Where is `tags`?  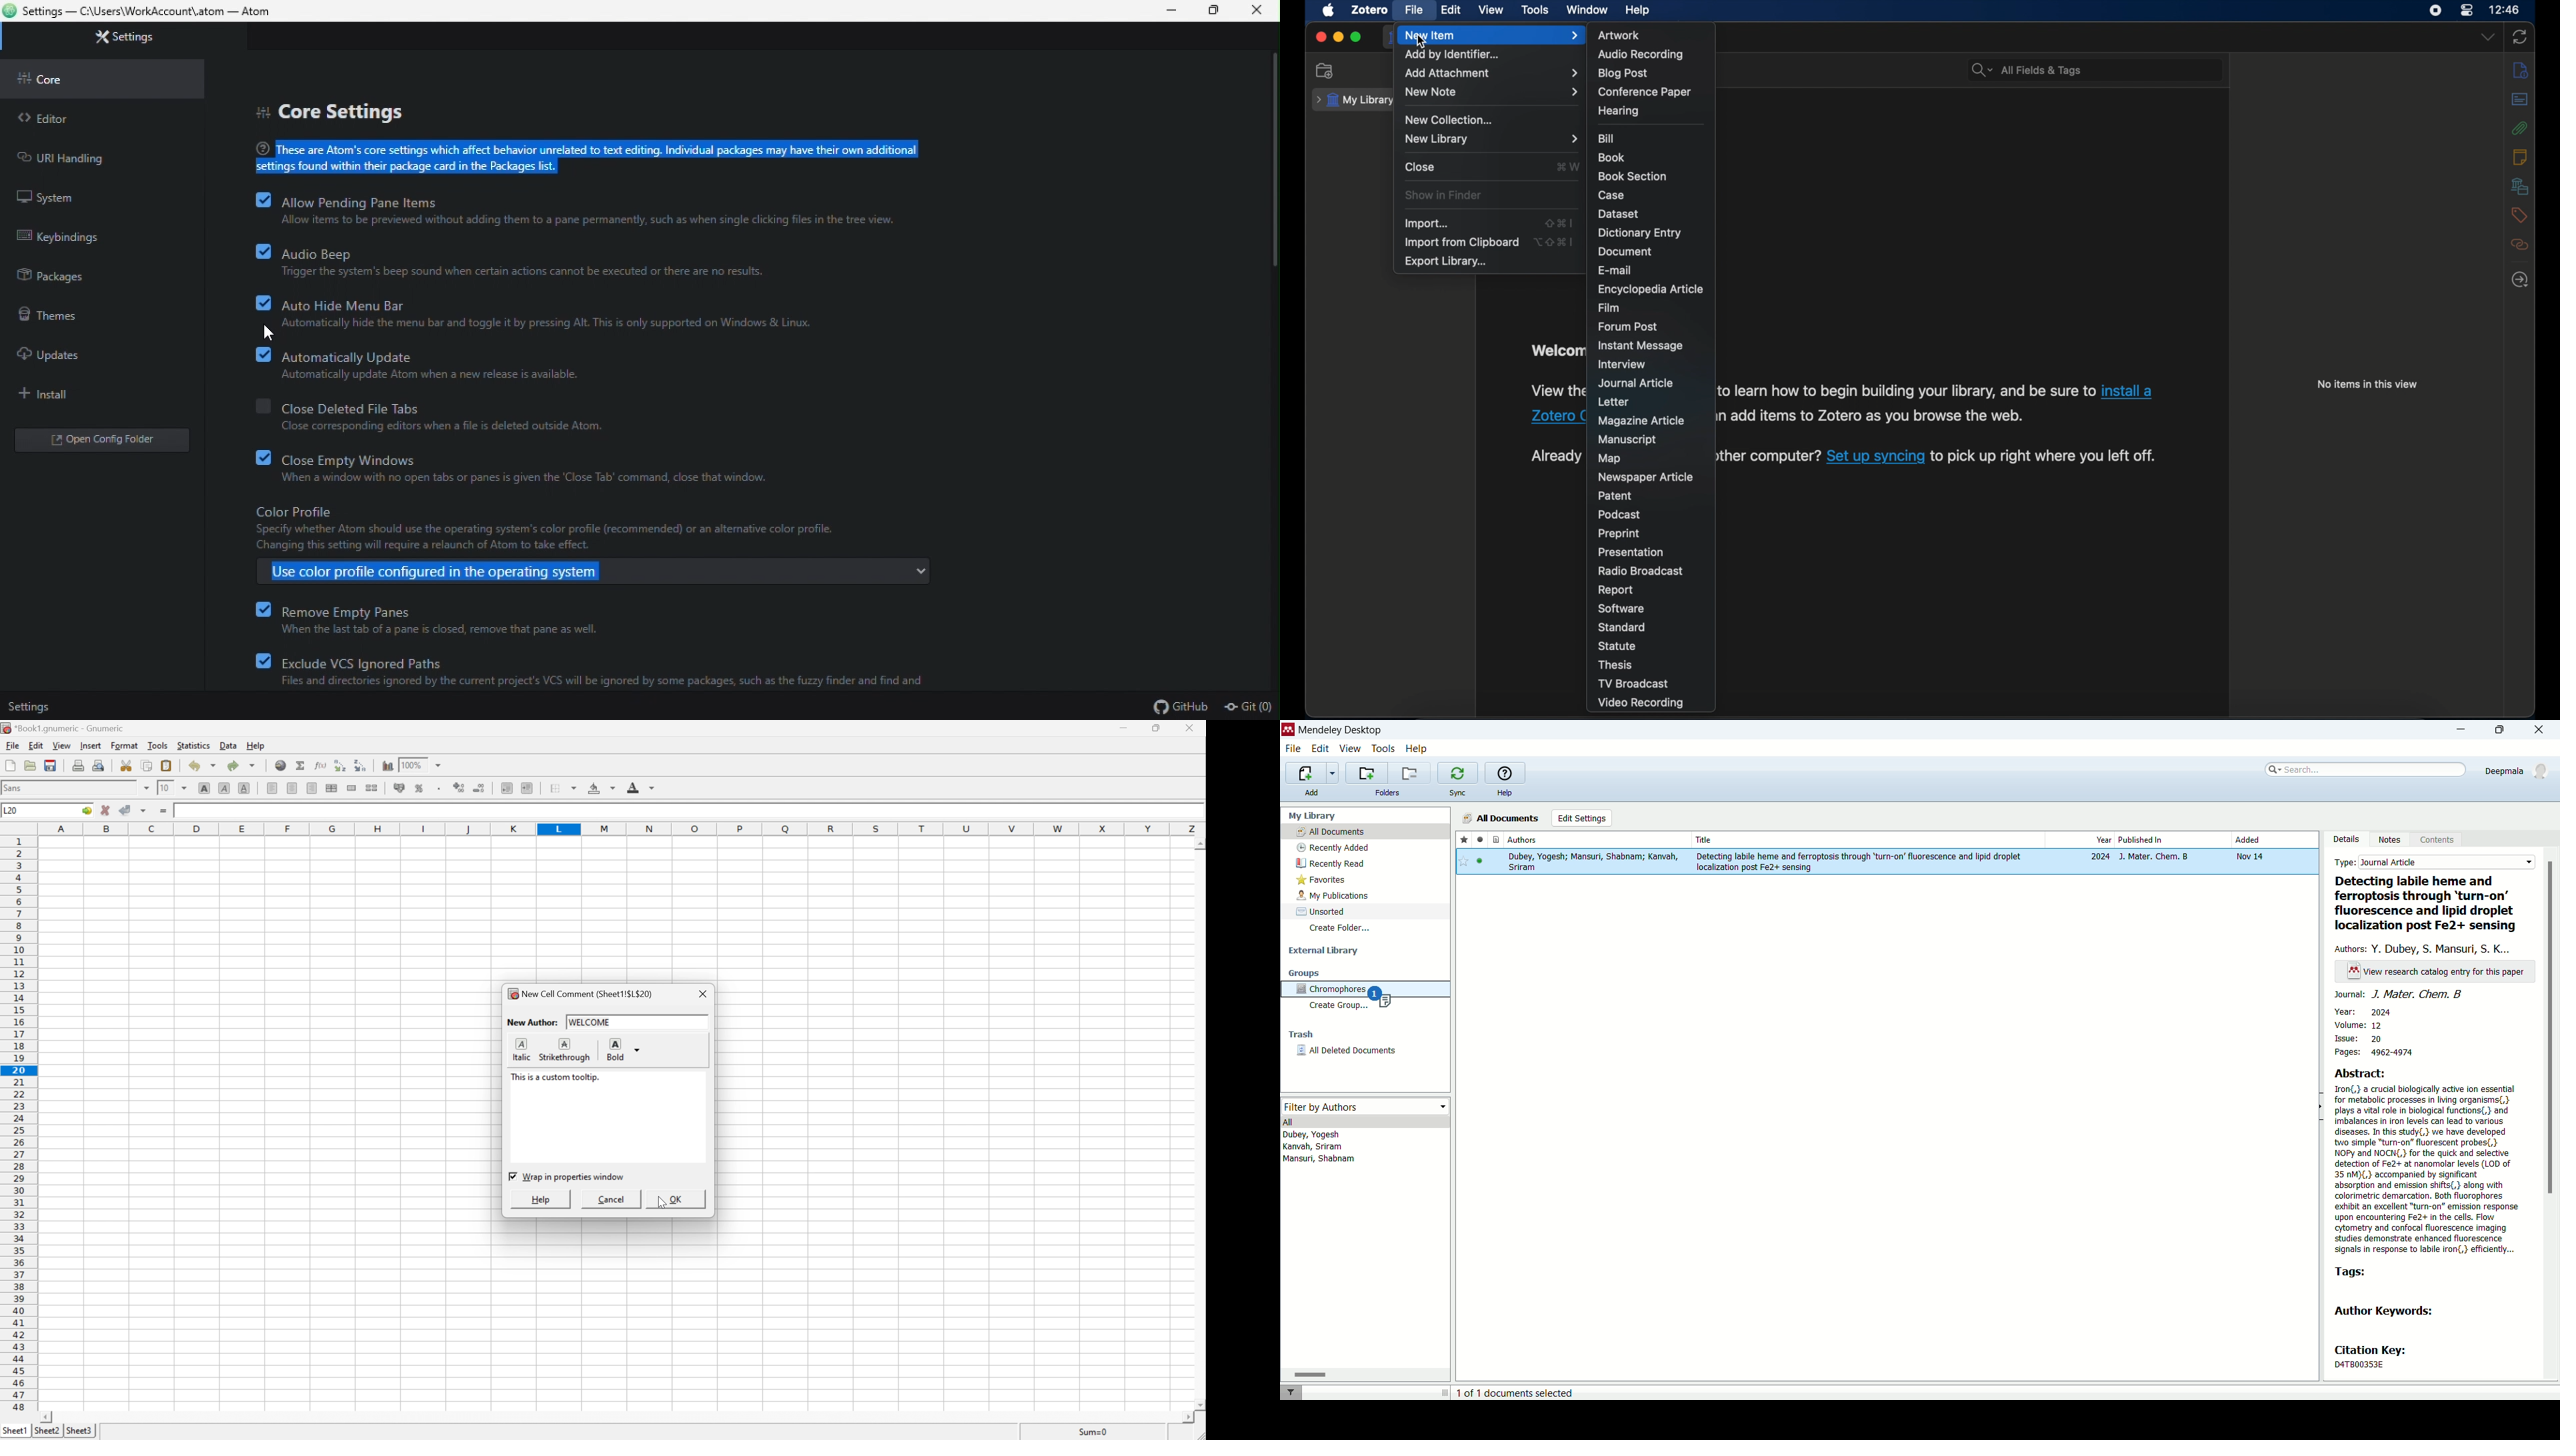 tags is located at coordinates (2519, 215).